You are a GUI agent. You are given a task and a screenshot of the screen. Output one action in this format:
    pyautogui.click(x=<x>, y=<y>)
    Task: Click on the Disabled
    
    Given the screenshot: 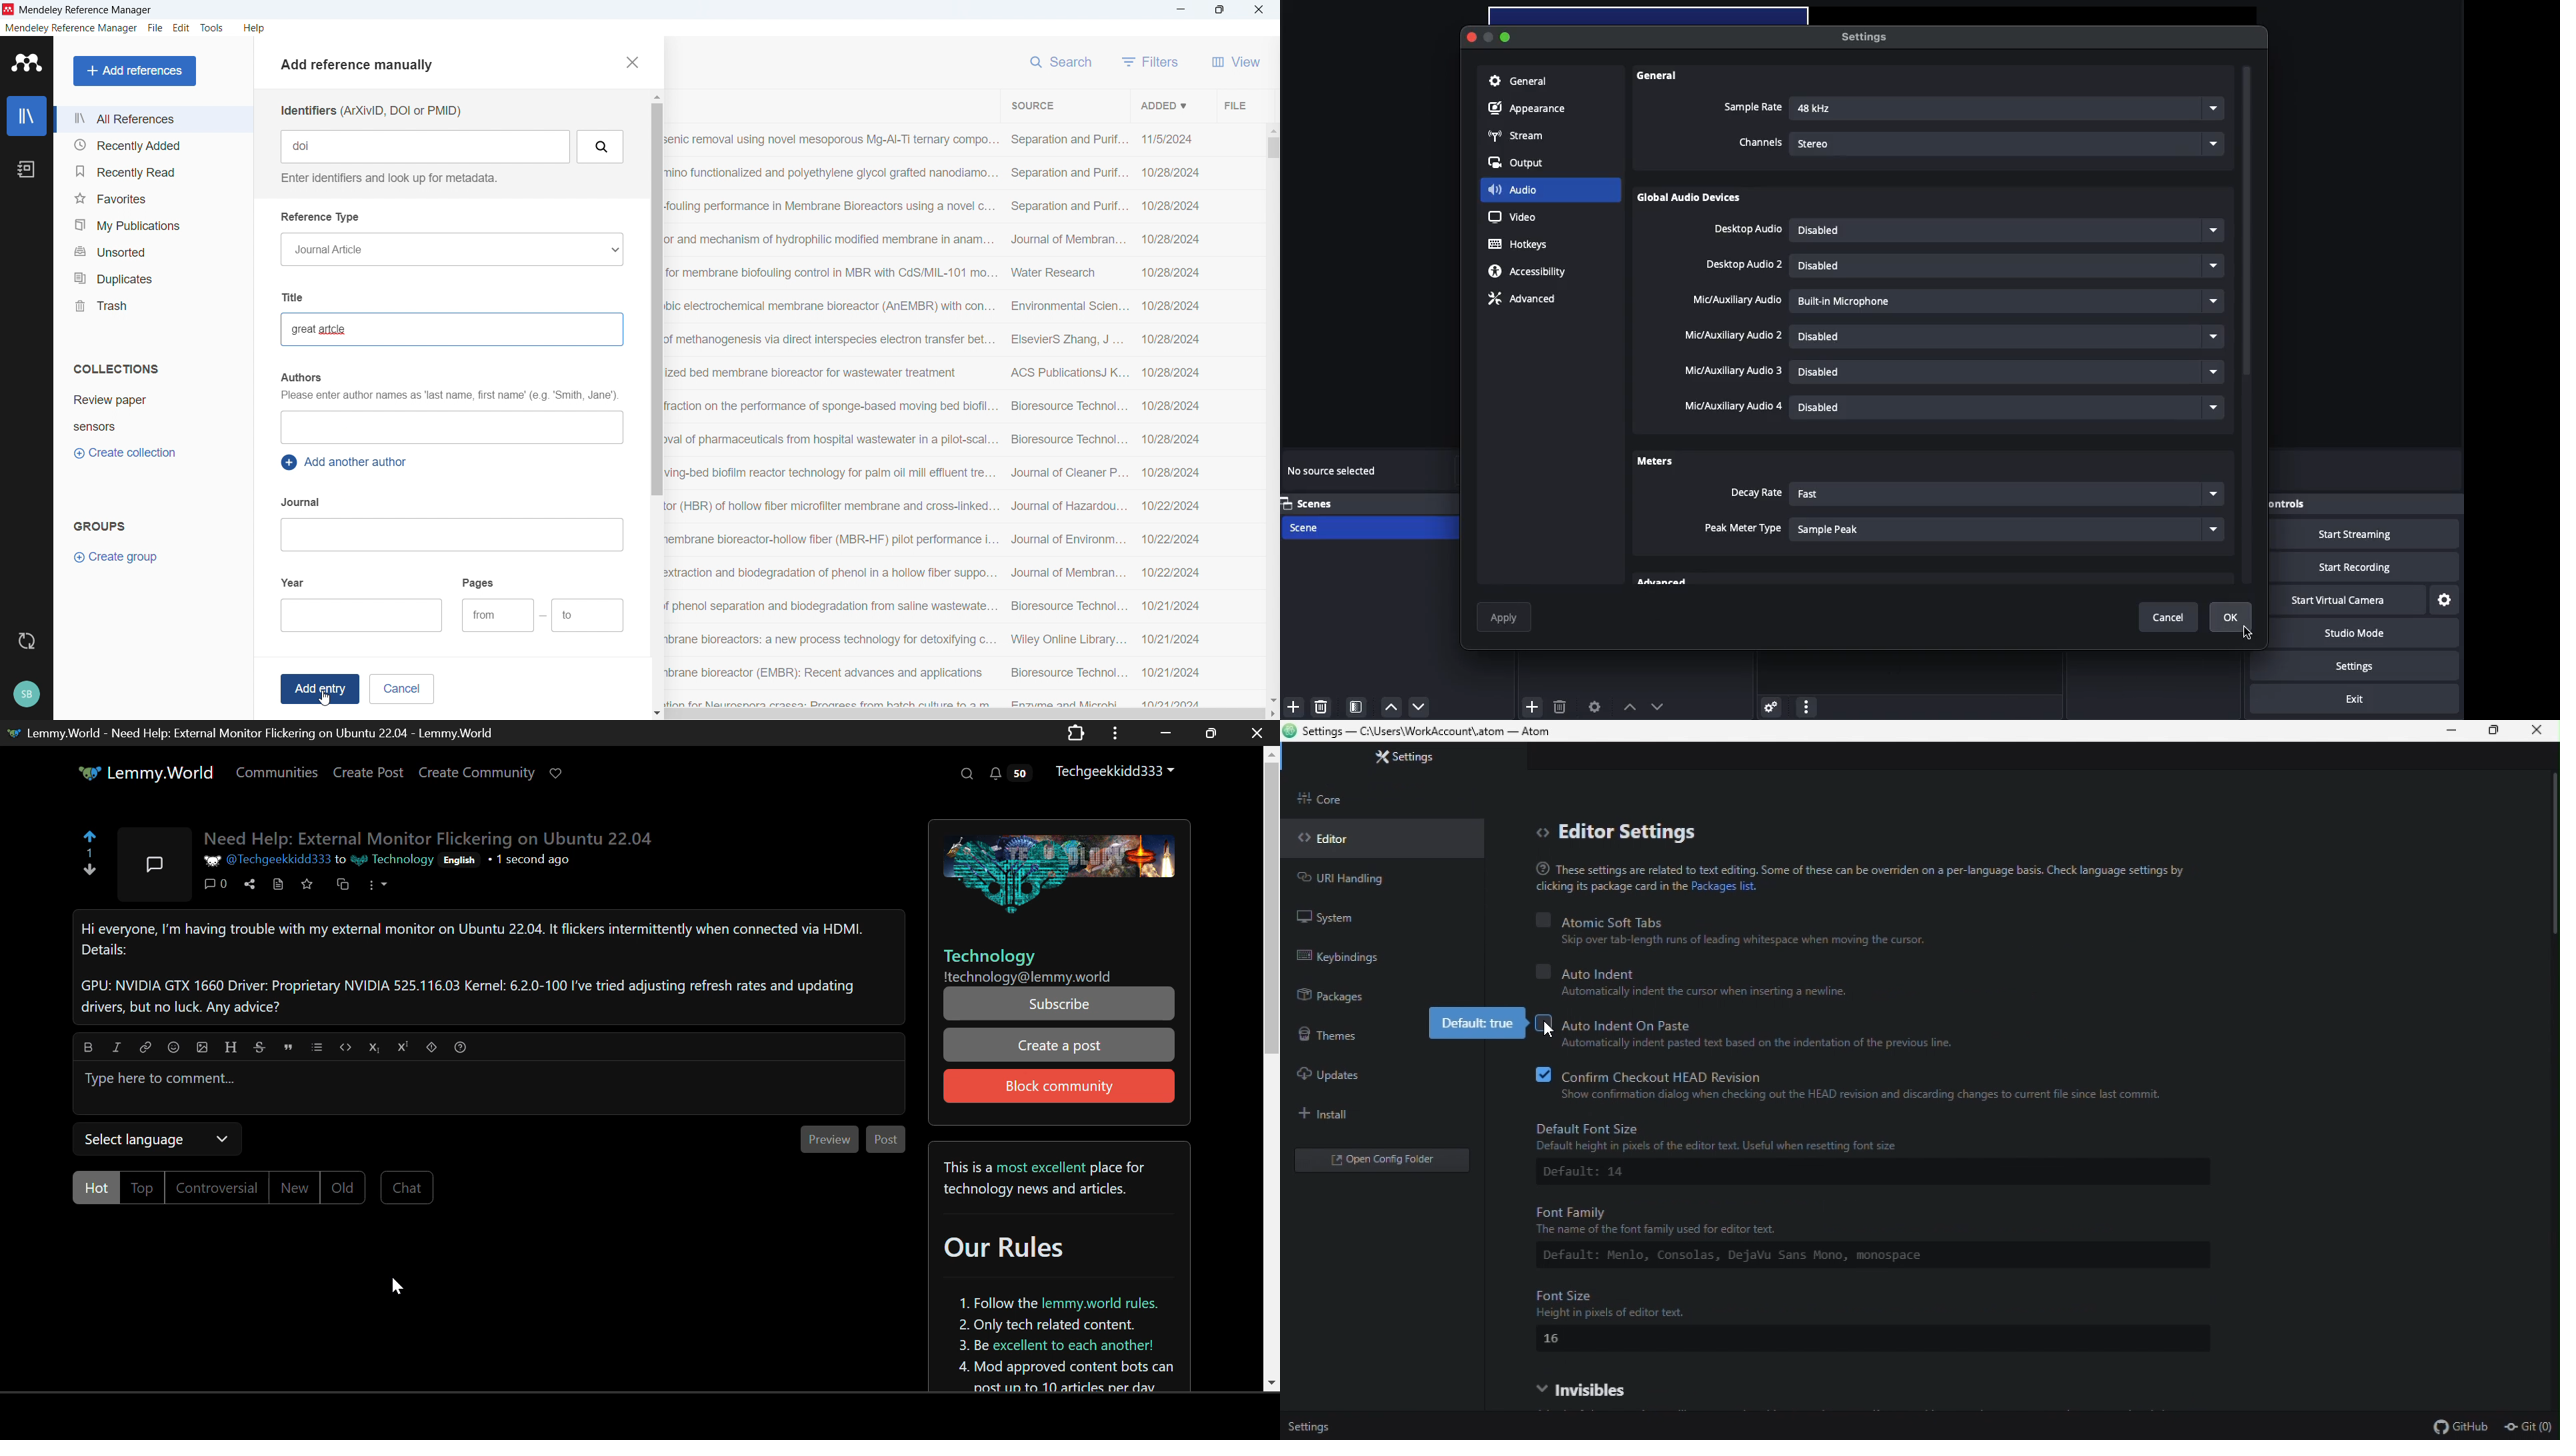 What is the action you would take?
    pyautogui.click(x=2007, y=374)
    